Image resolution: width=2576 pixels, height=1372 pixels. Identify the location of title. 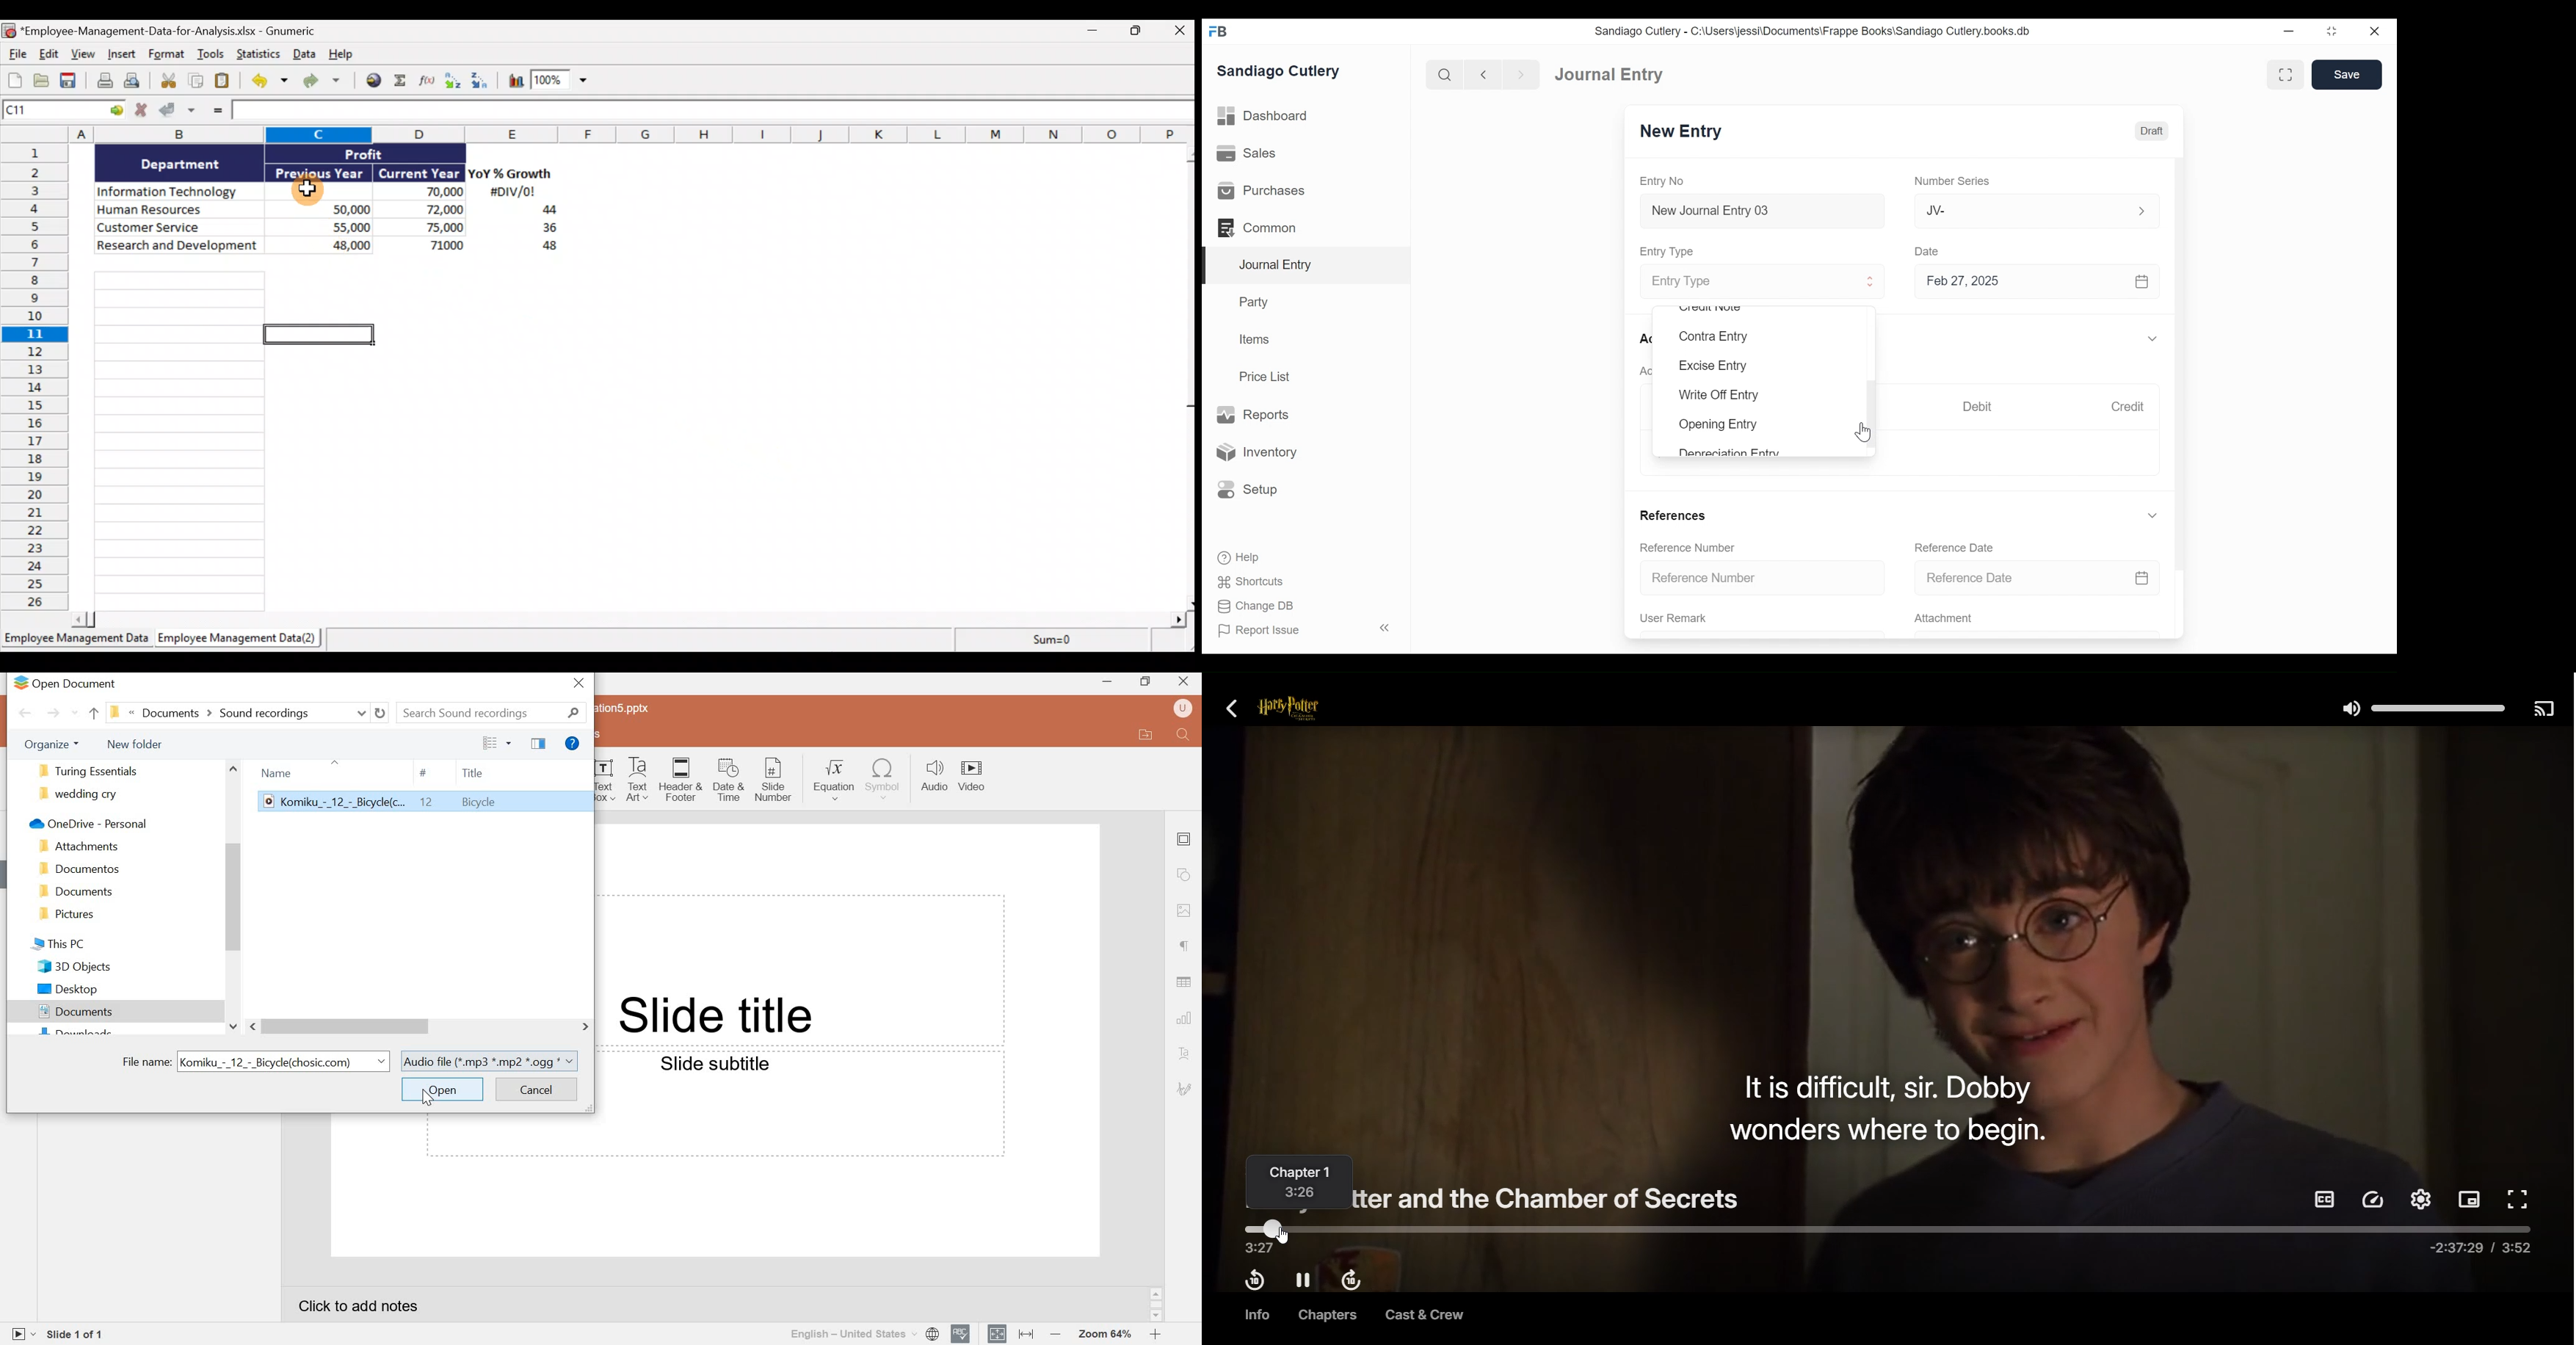
(475, 771).